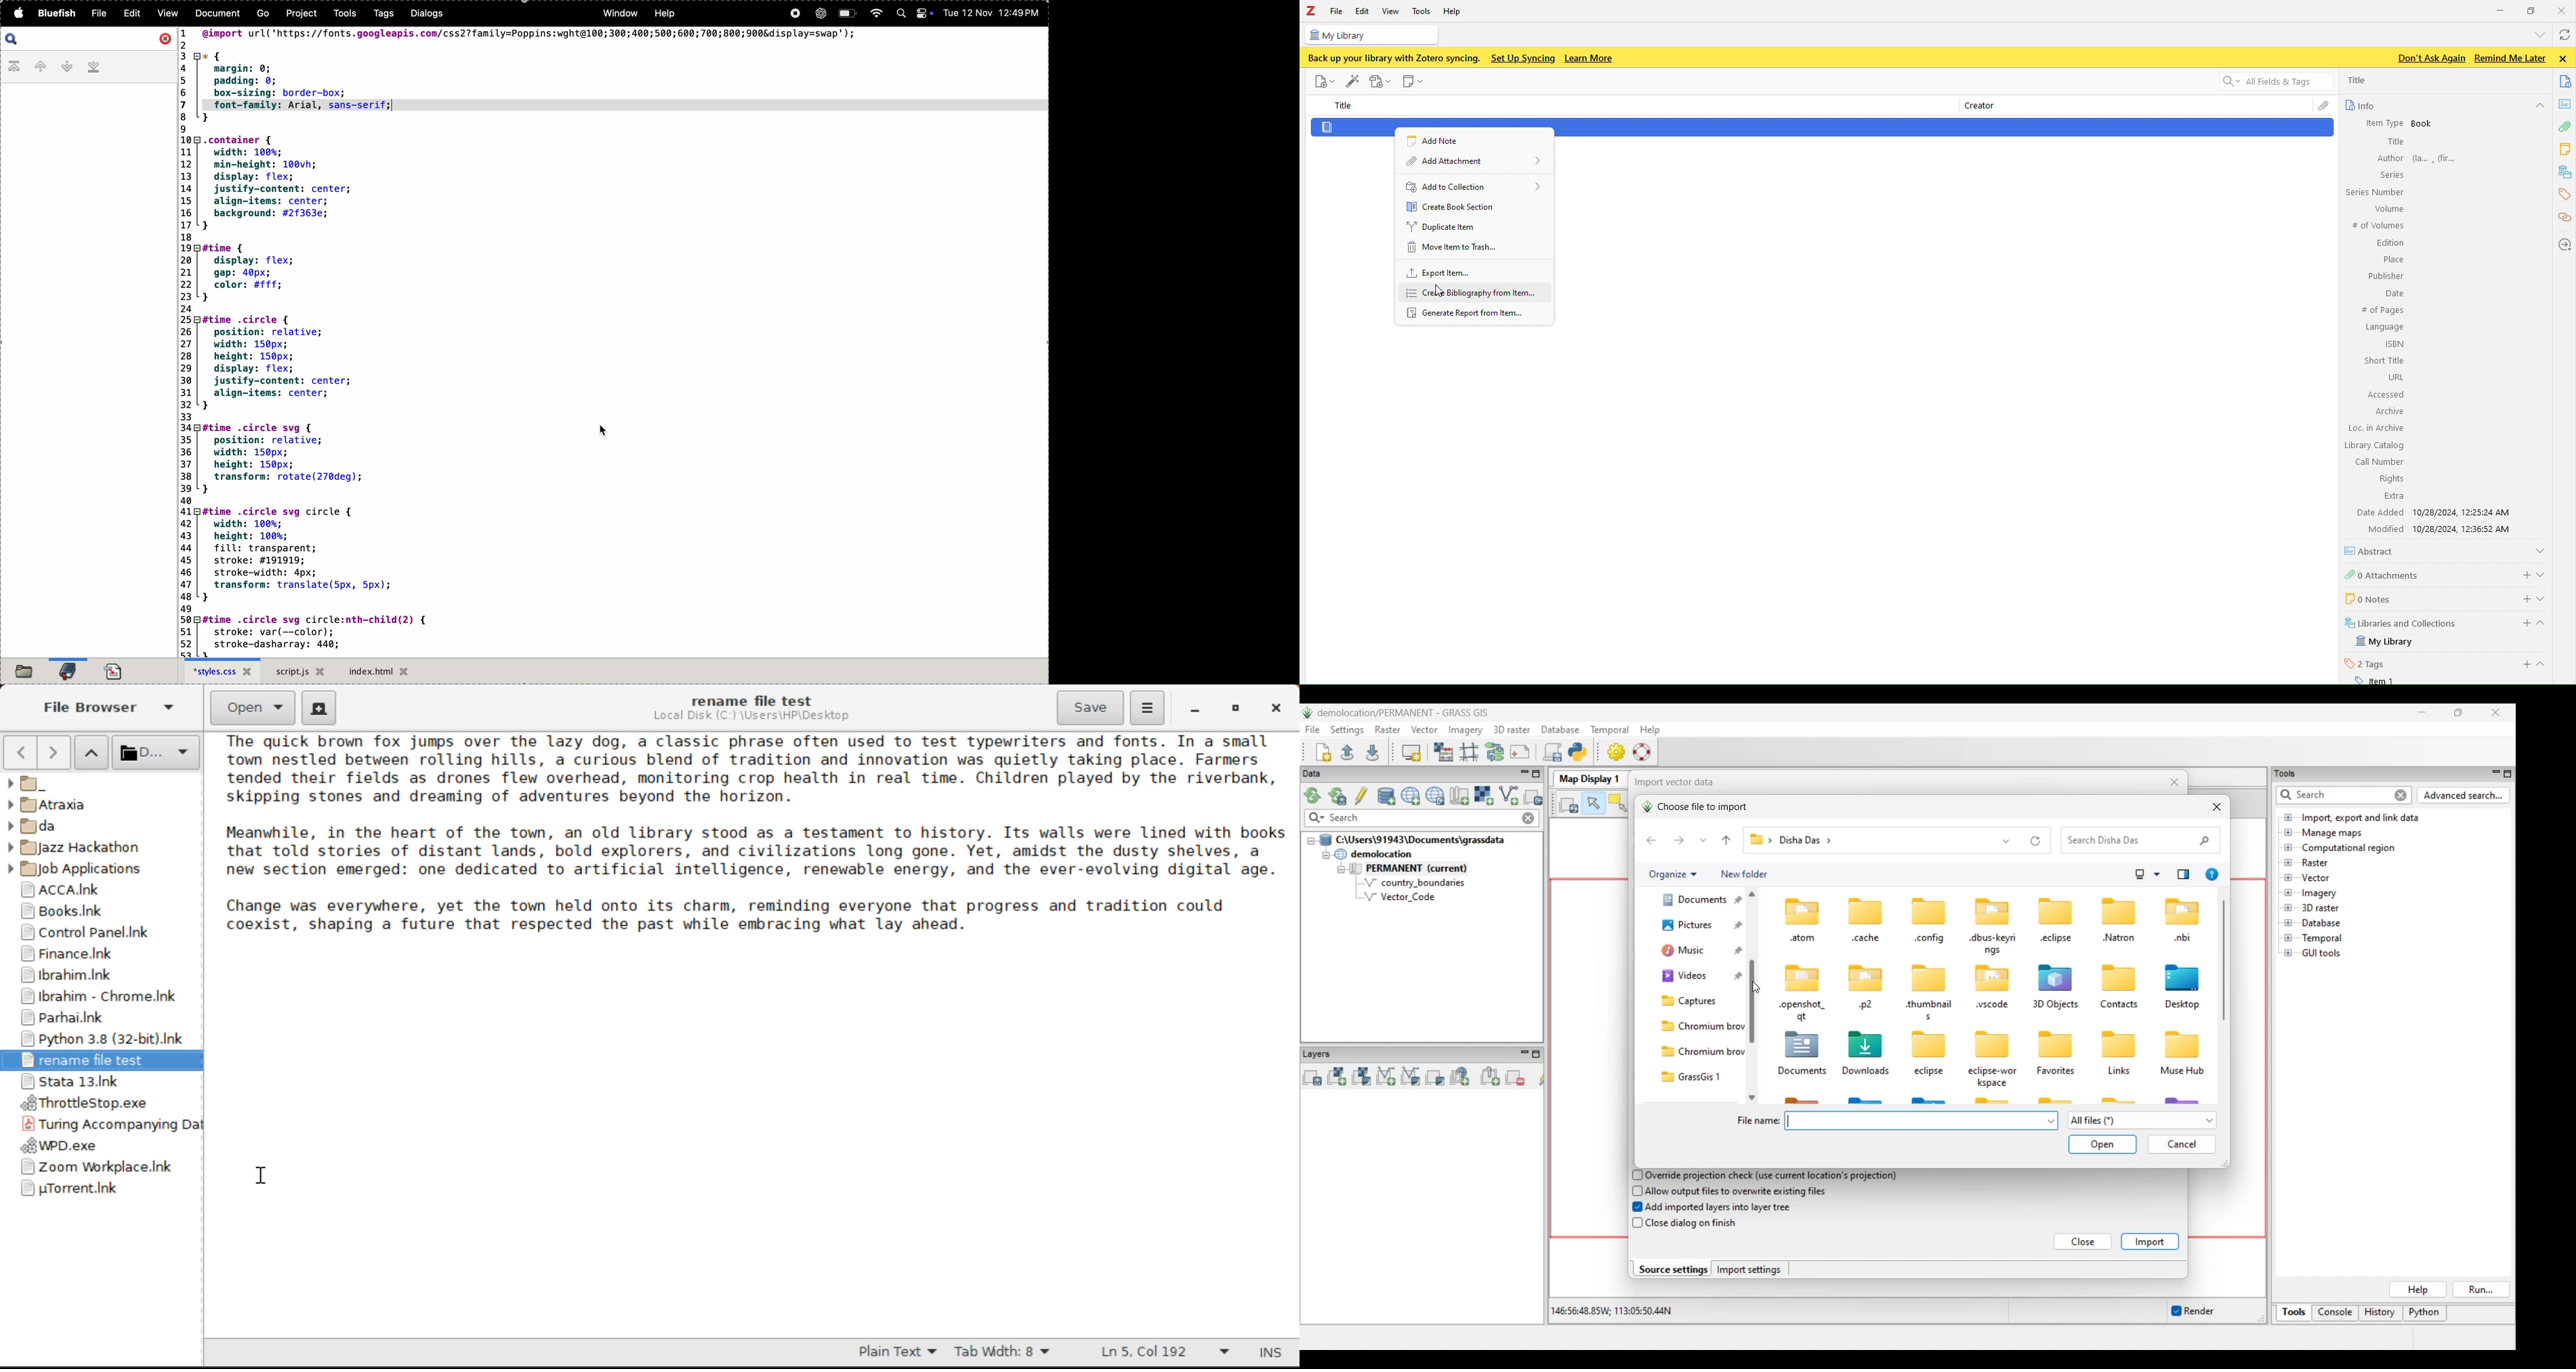  I want to click on closing window, so click(165, 39).